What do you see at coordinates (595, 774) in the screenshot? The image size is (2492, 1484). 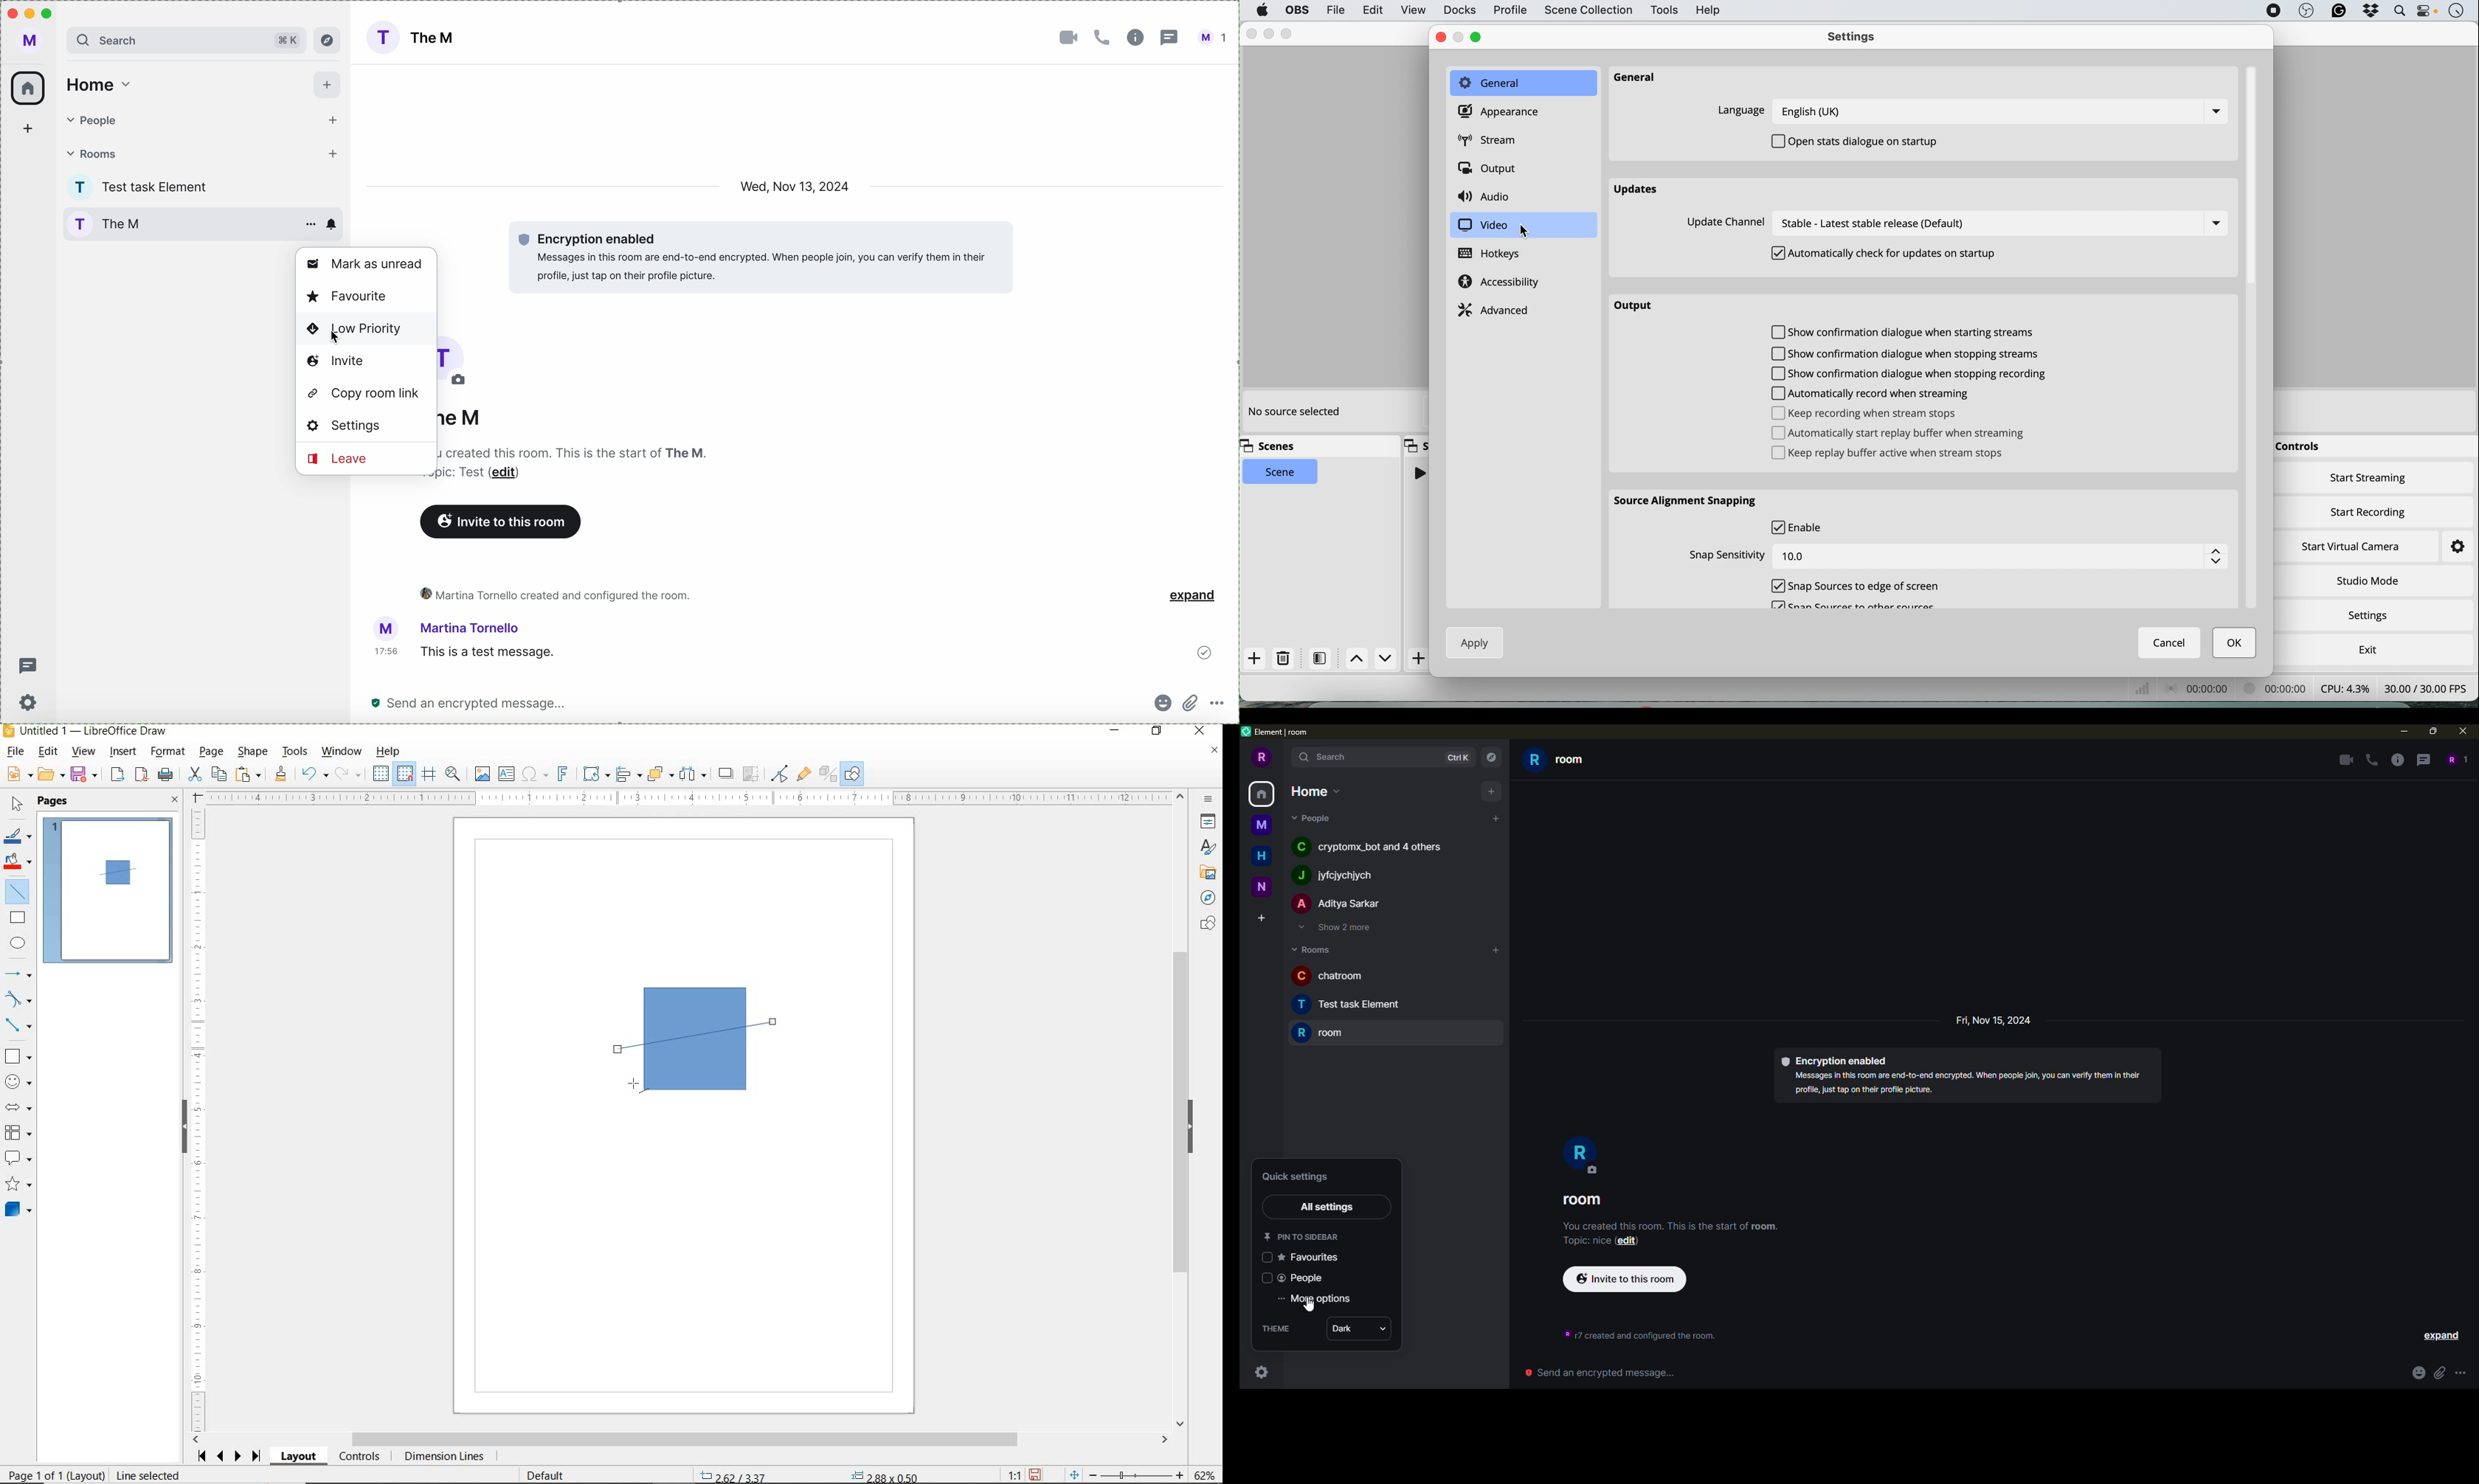 I see `TRANSFORMATIONS` at bounding box center [595, 774].